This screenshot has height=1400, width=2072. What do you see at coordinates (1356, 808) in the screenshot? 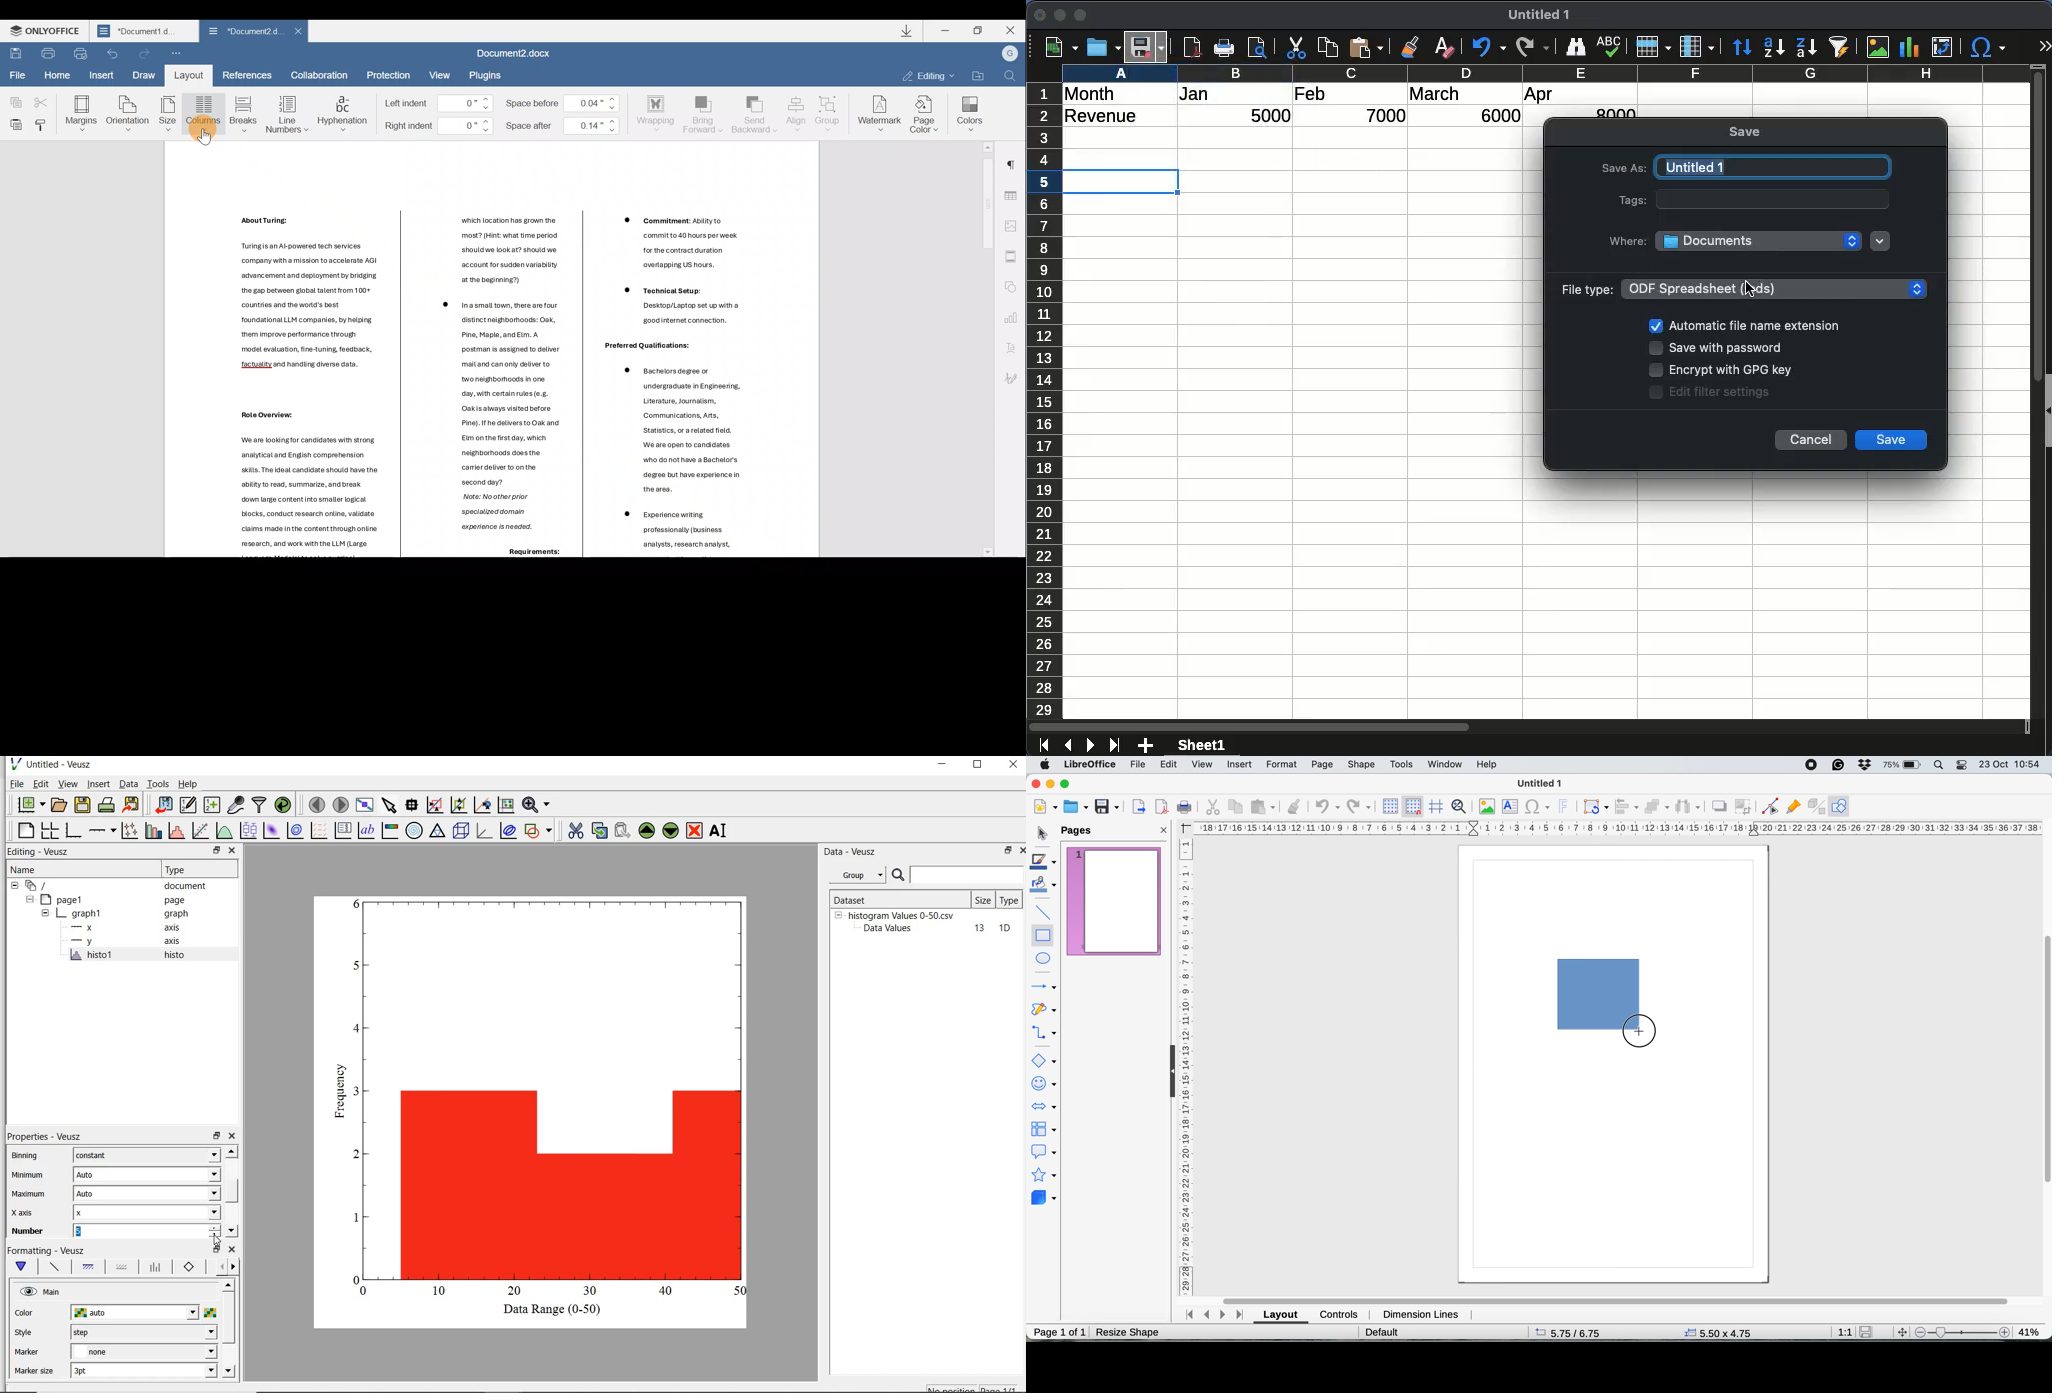
I see `redp` at bounding box center [1356, 808].